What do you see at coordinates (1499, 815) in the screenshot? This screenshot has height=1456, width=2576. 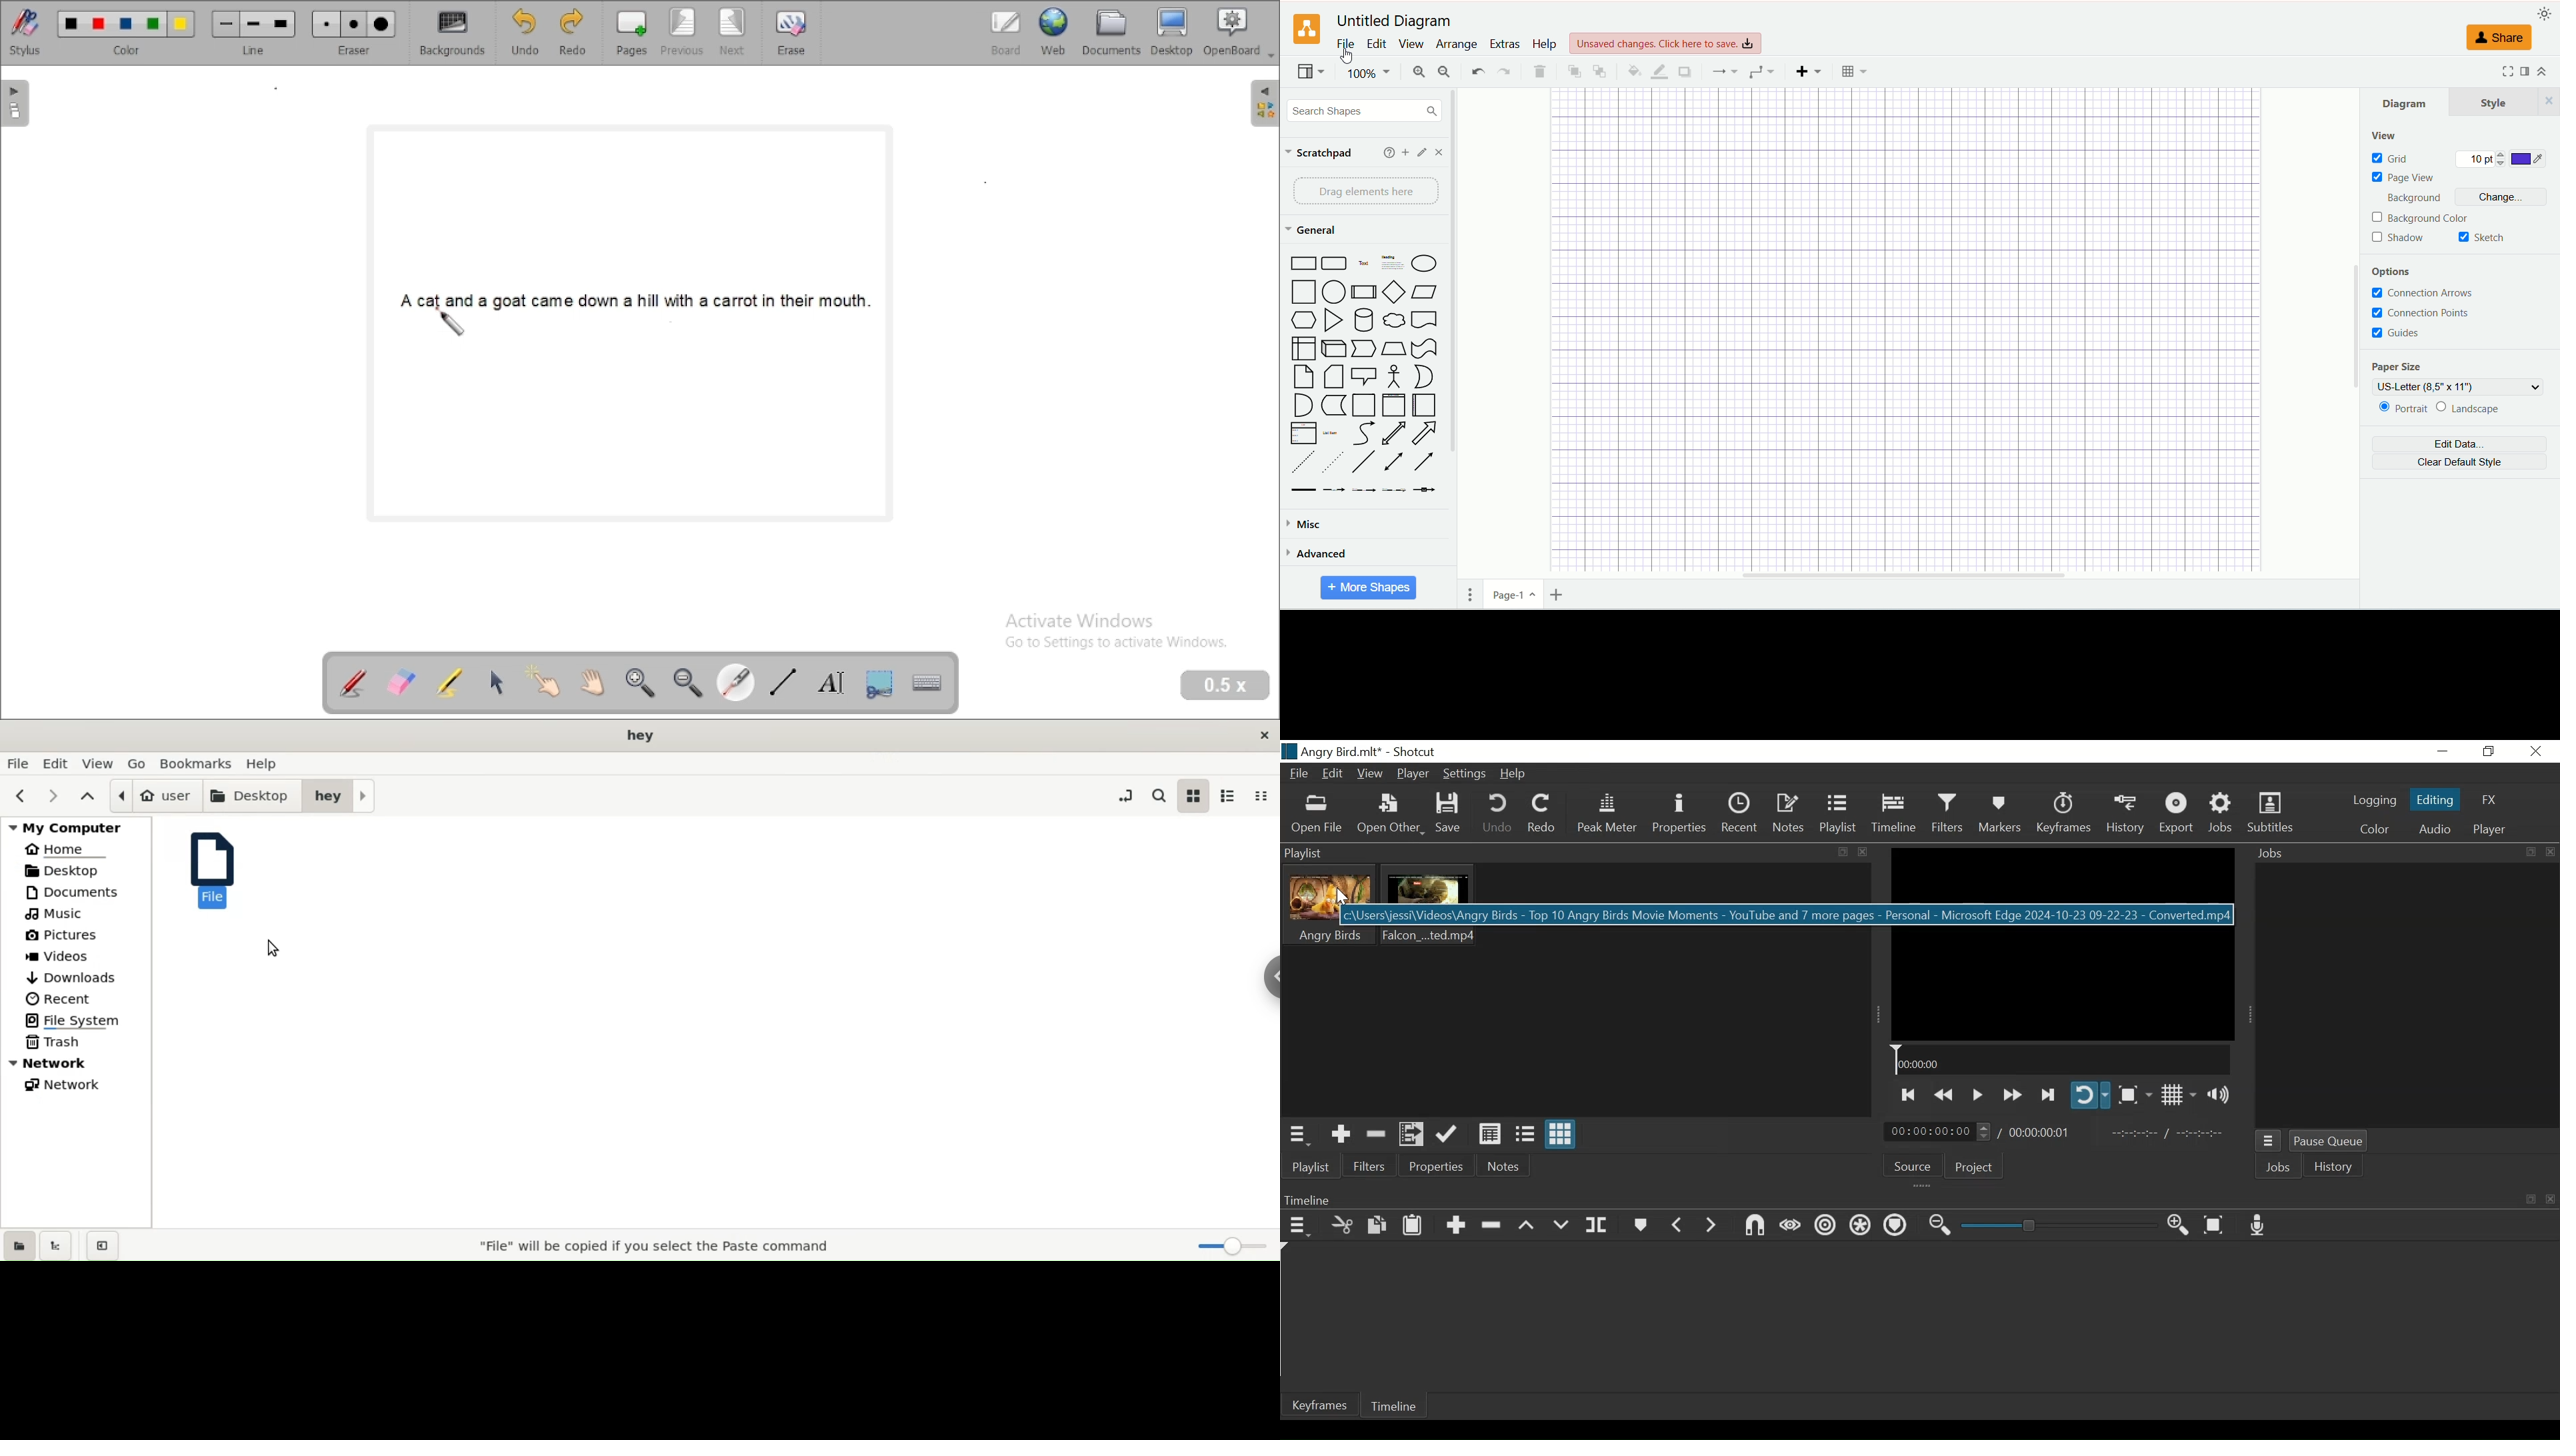 I see `Undo` at bounding box center [1499, 815].